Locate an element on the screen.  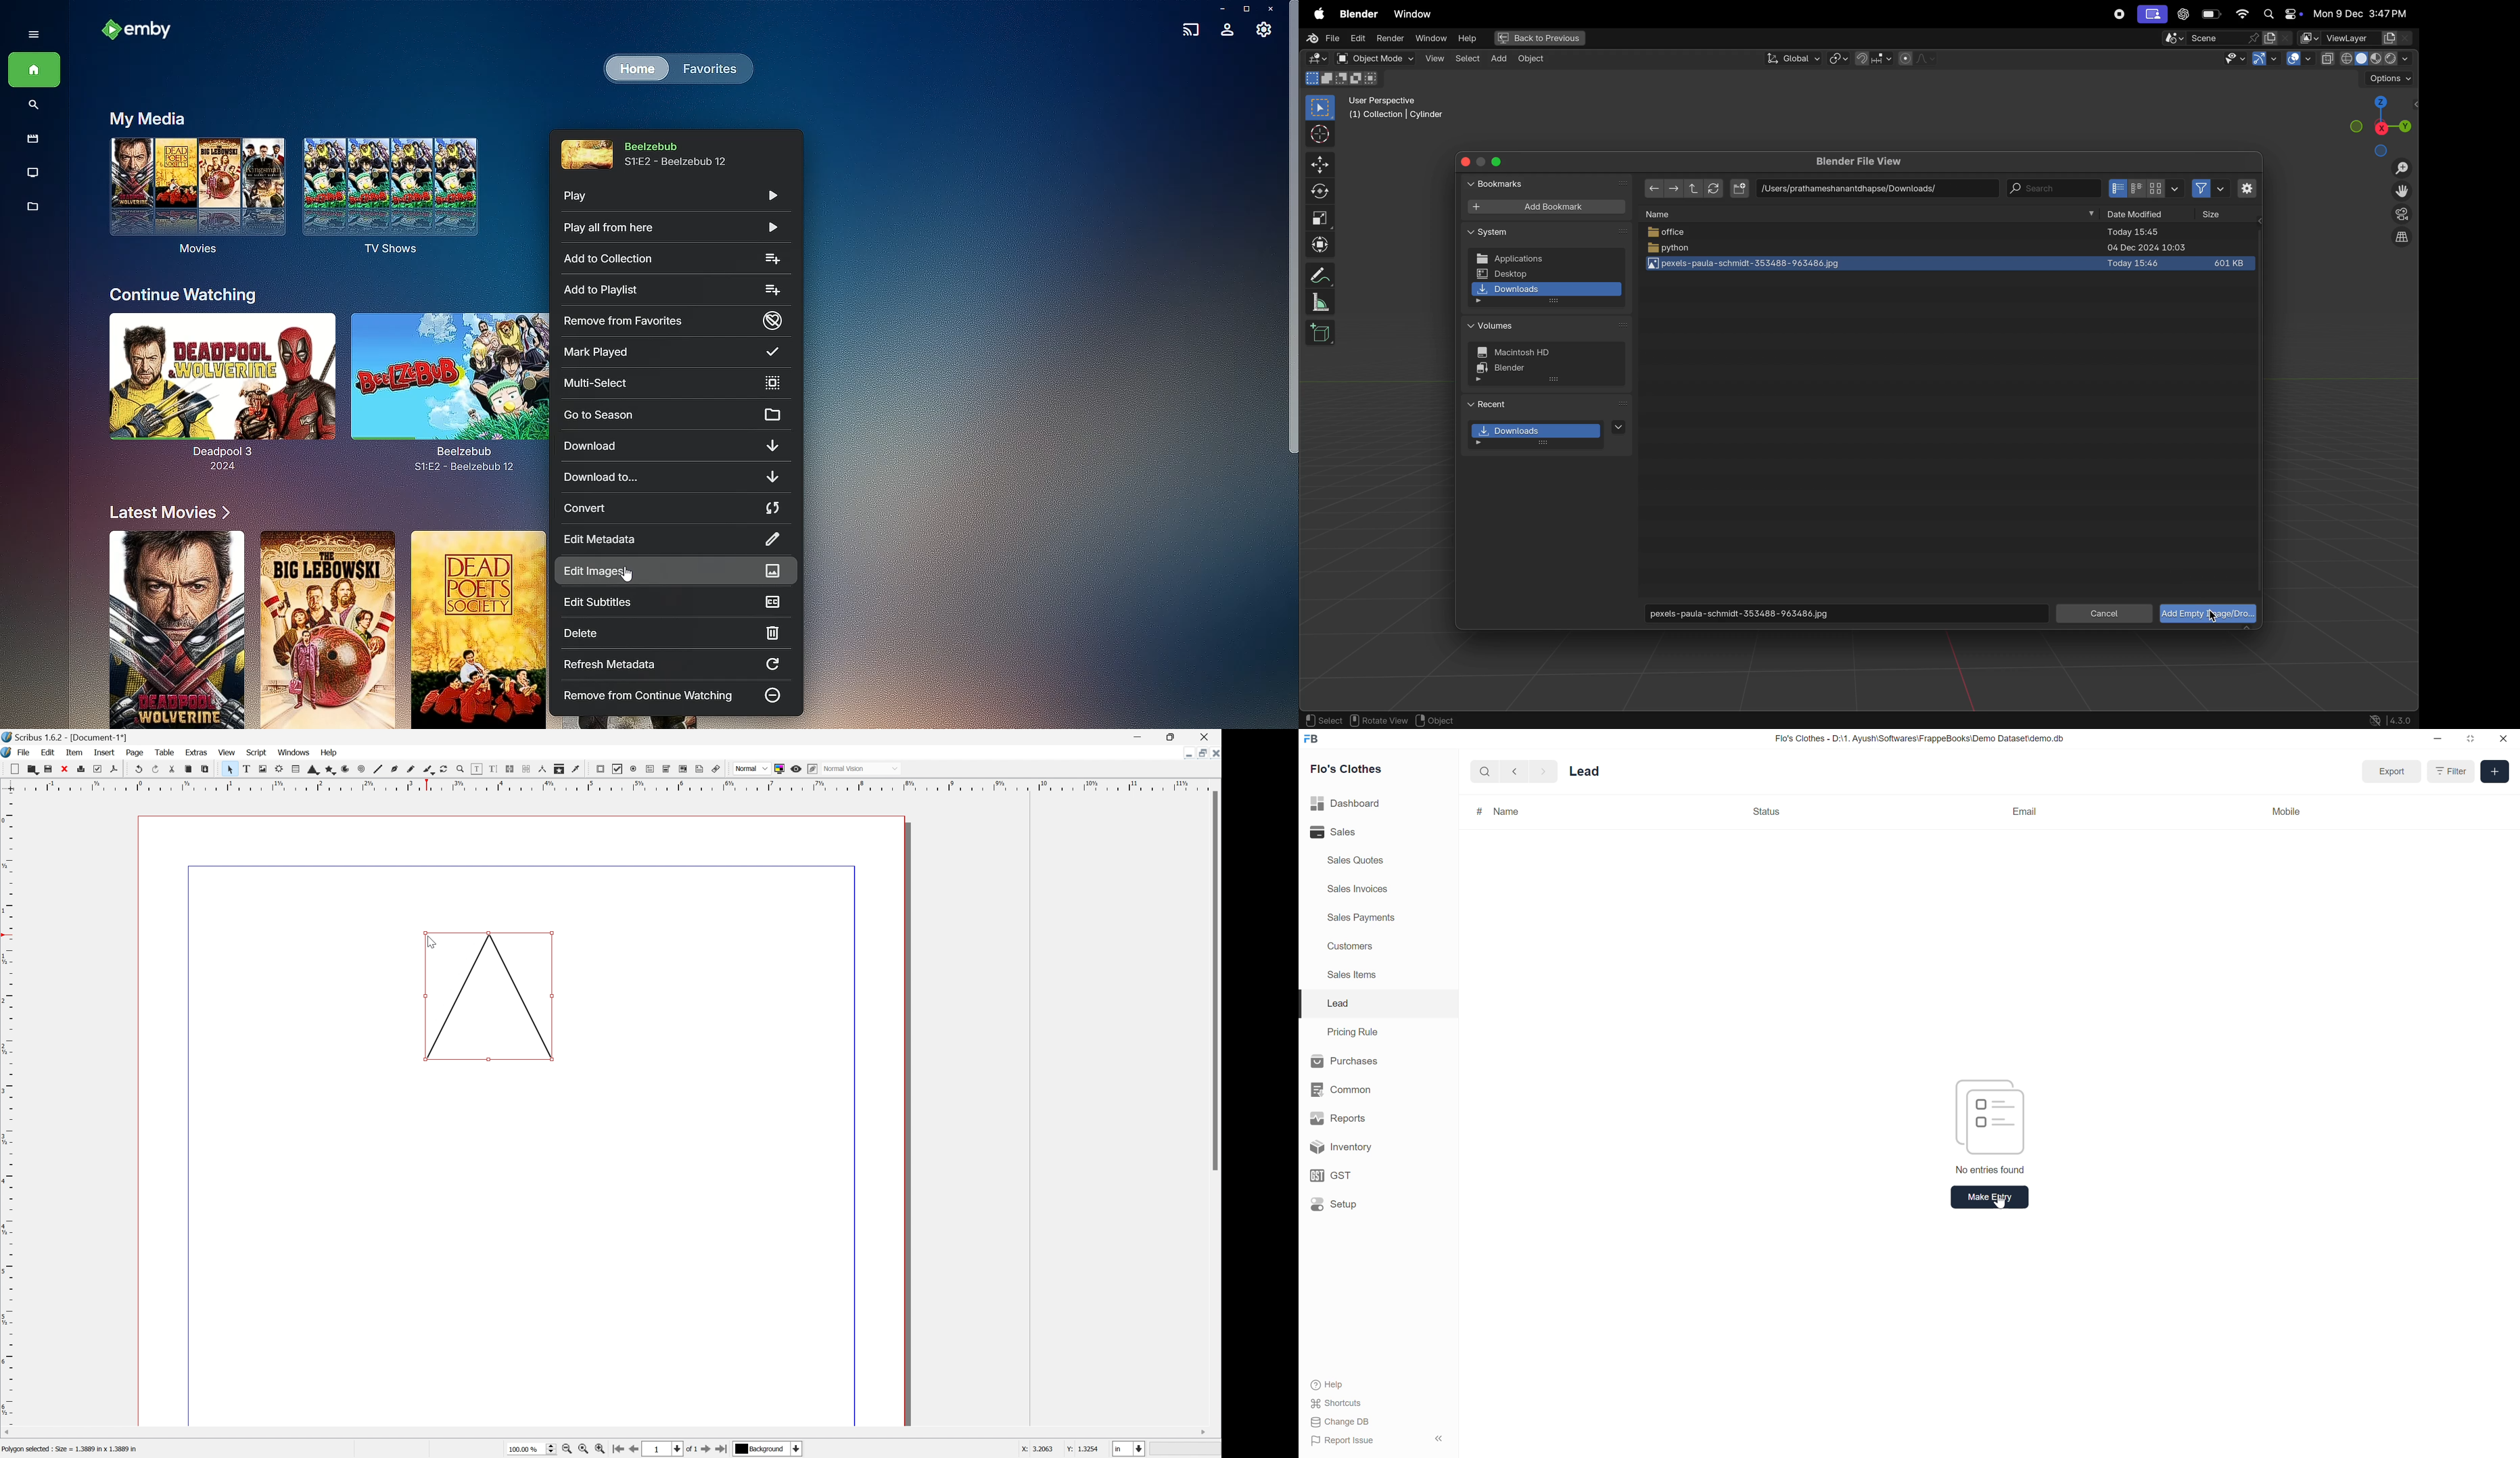
Y: 1.3254 is located at coordinates (1082, 1450).